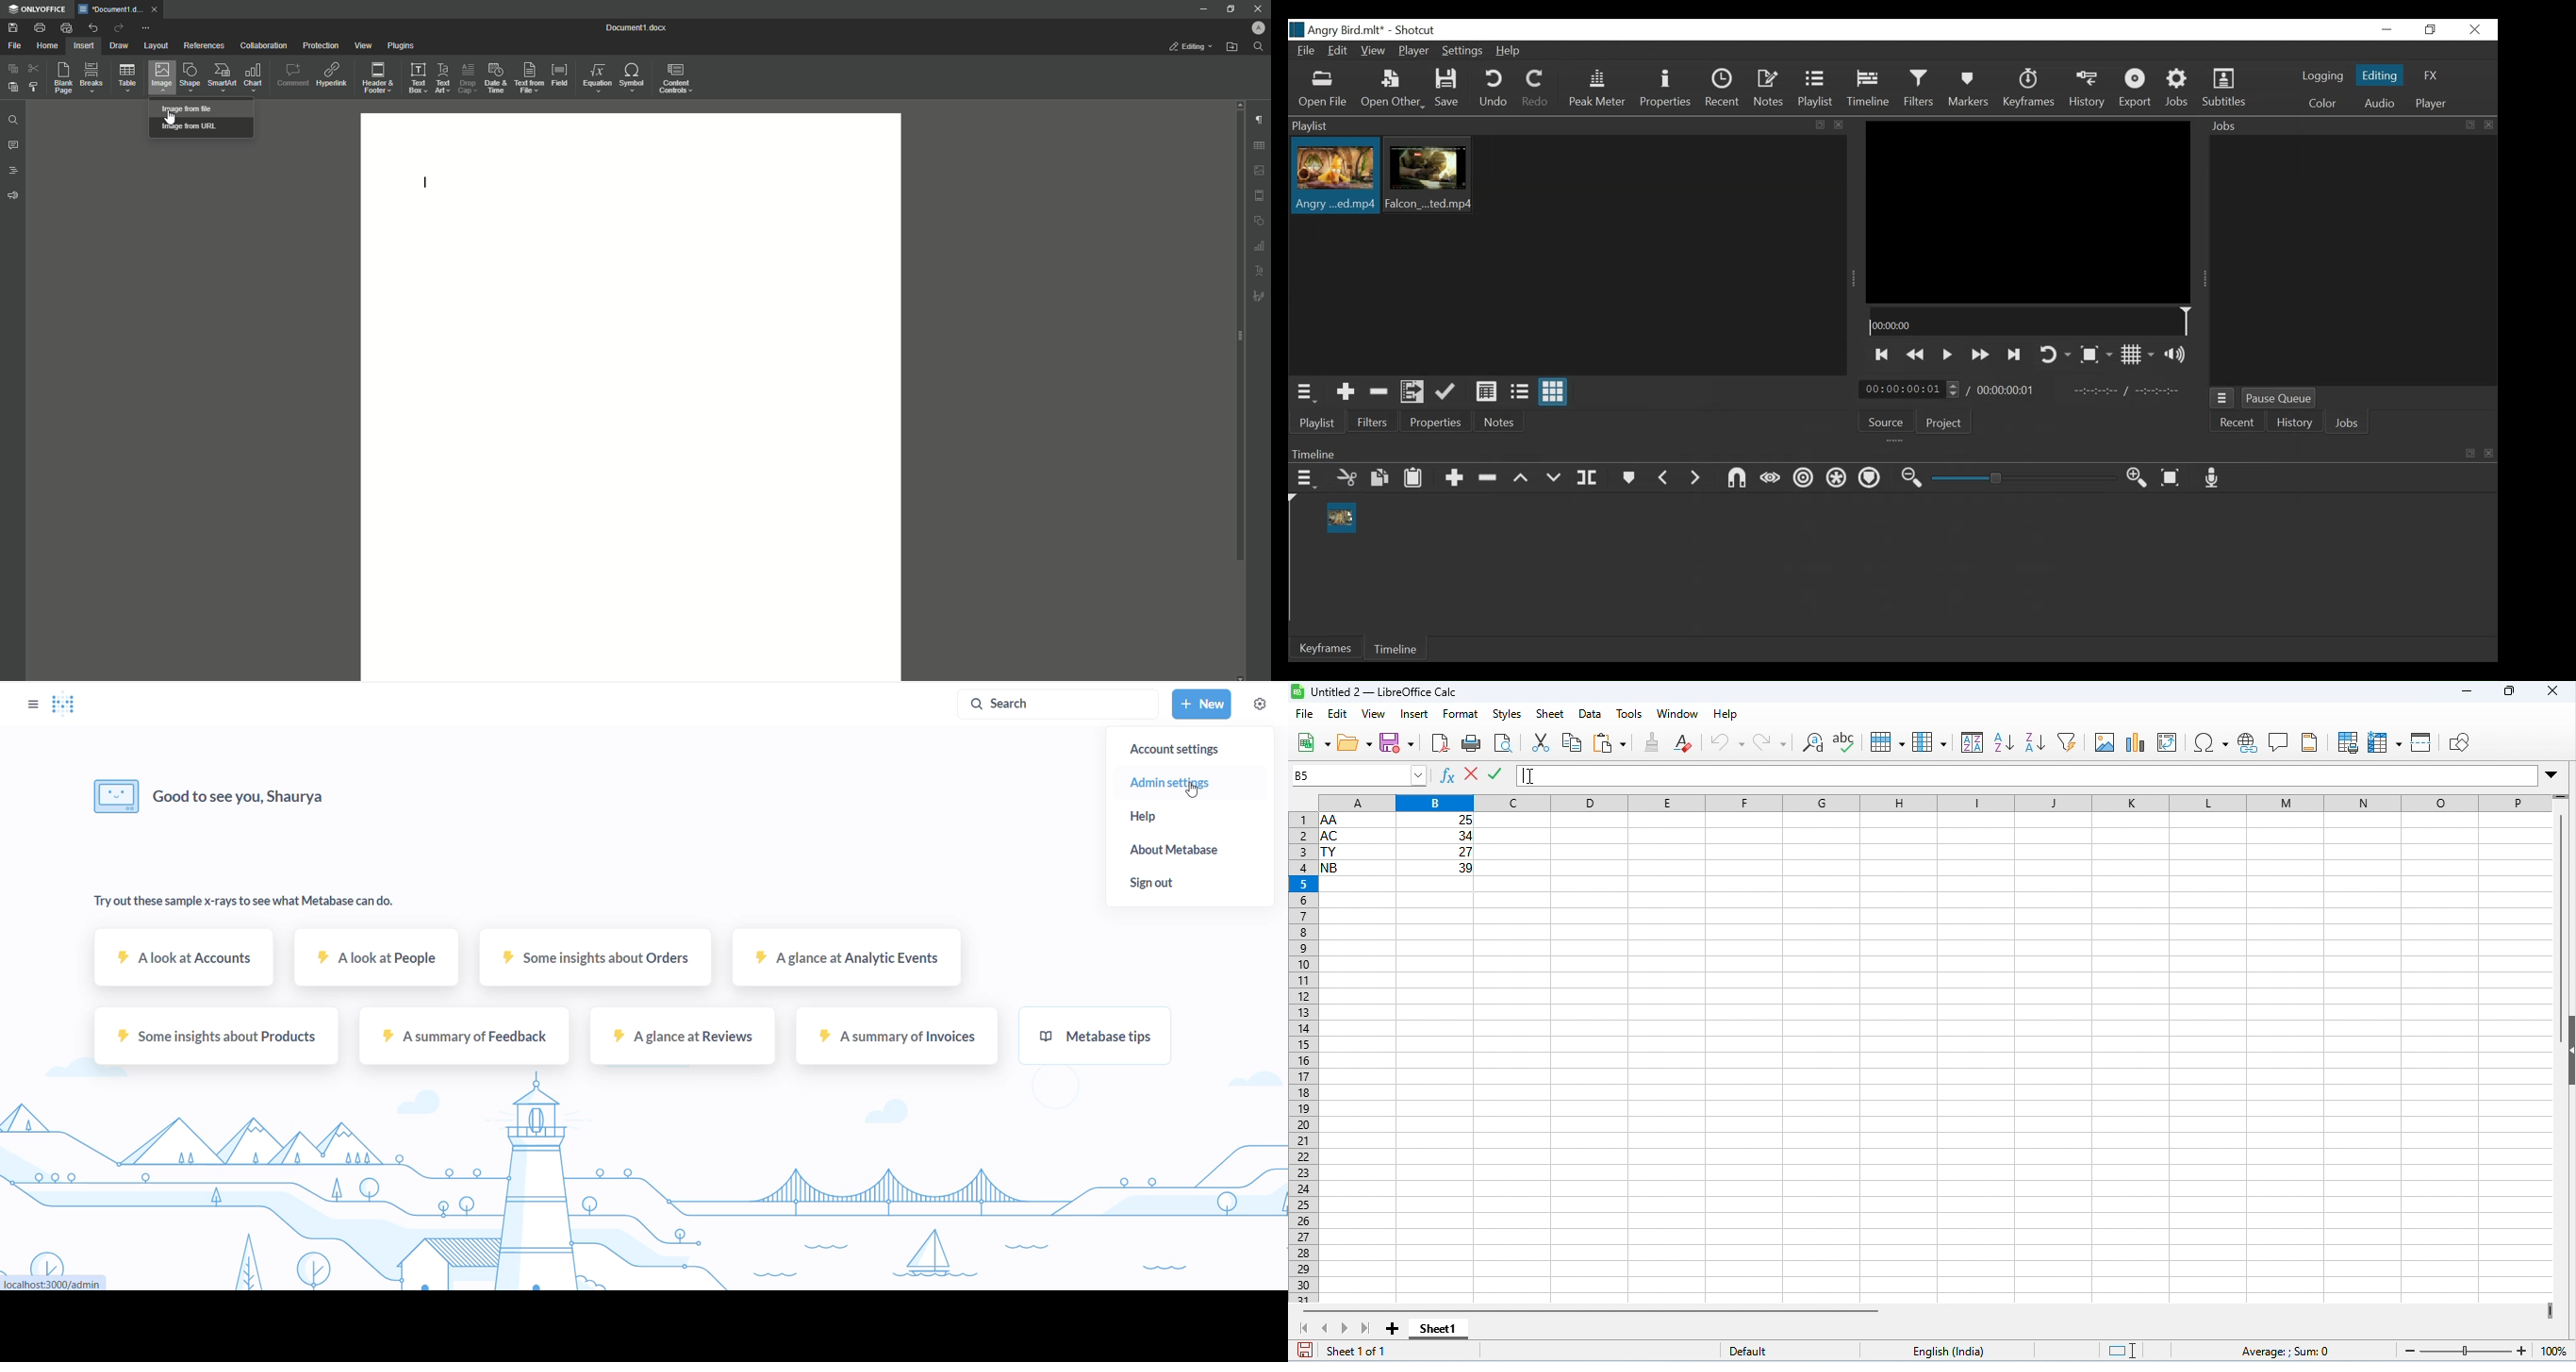 This screenshot has height=1372, width=2576. What do you see at coordinates (679, 81) in the screenshot?
I see `Content Controls` at bounding box center [679, 81].